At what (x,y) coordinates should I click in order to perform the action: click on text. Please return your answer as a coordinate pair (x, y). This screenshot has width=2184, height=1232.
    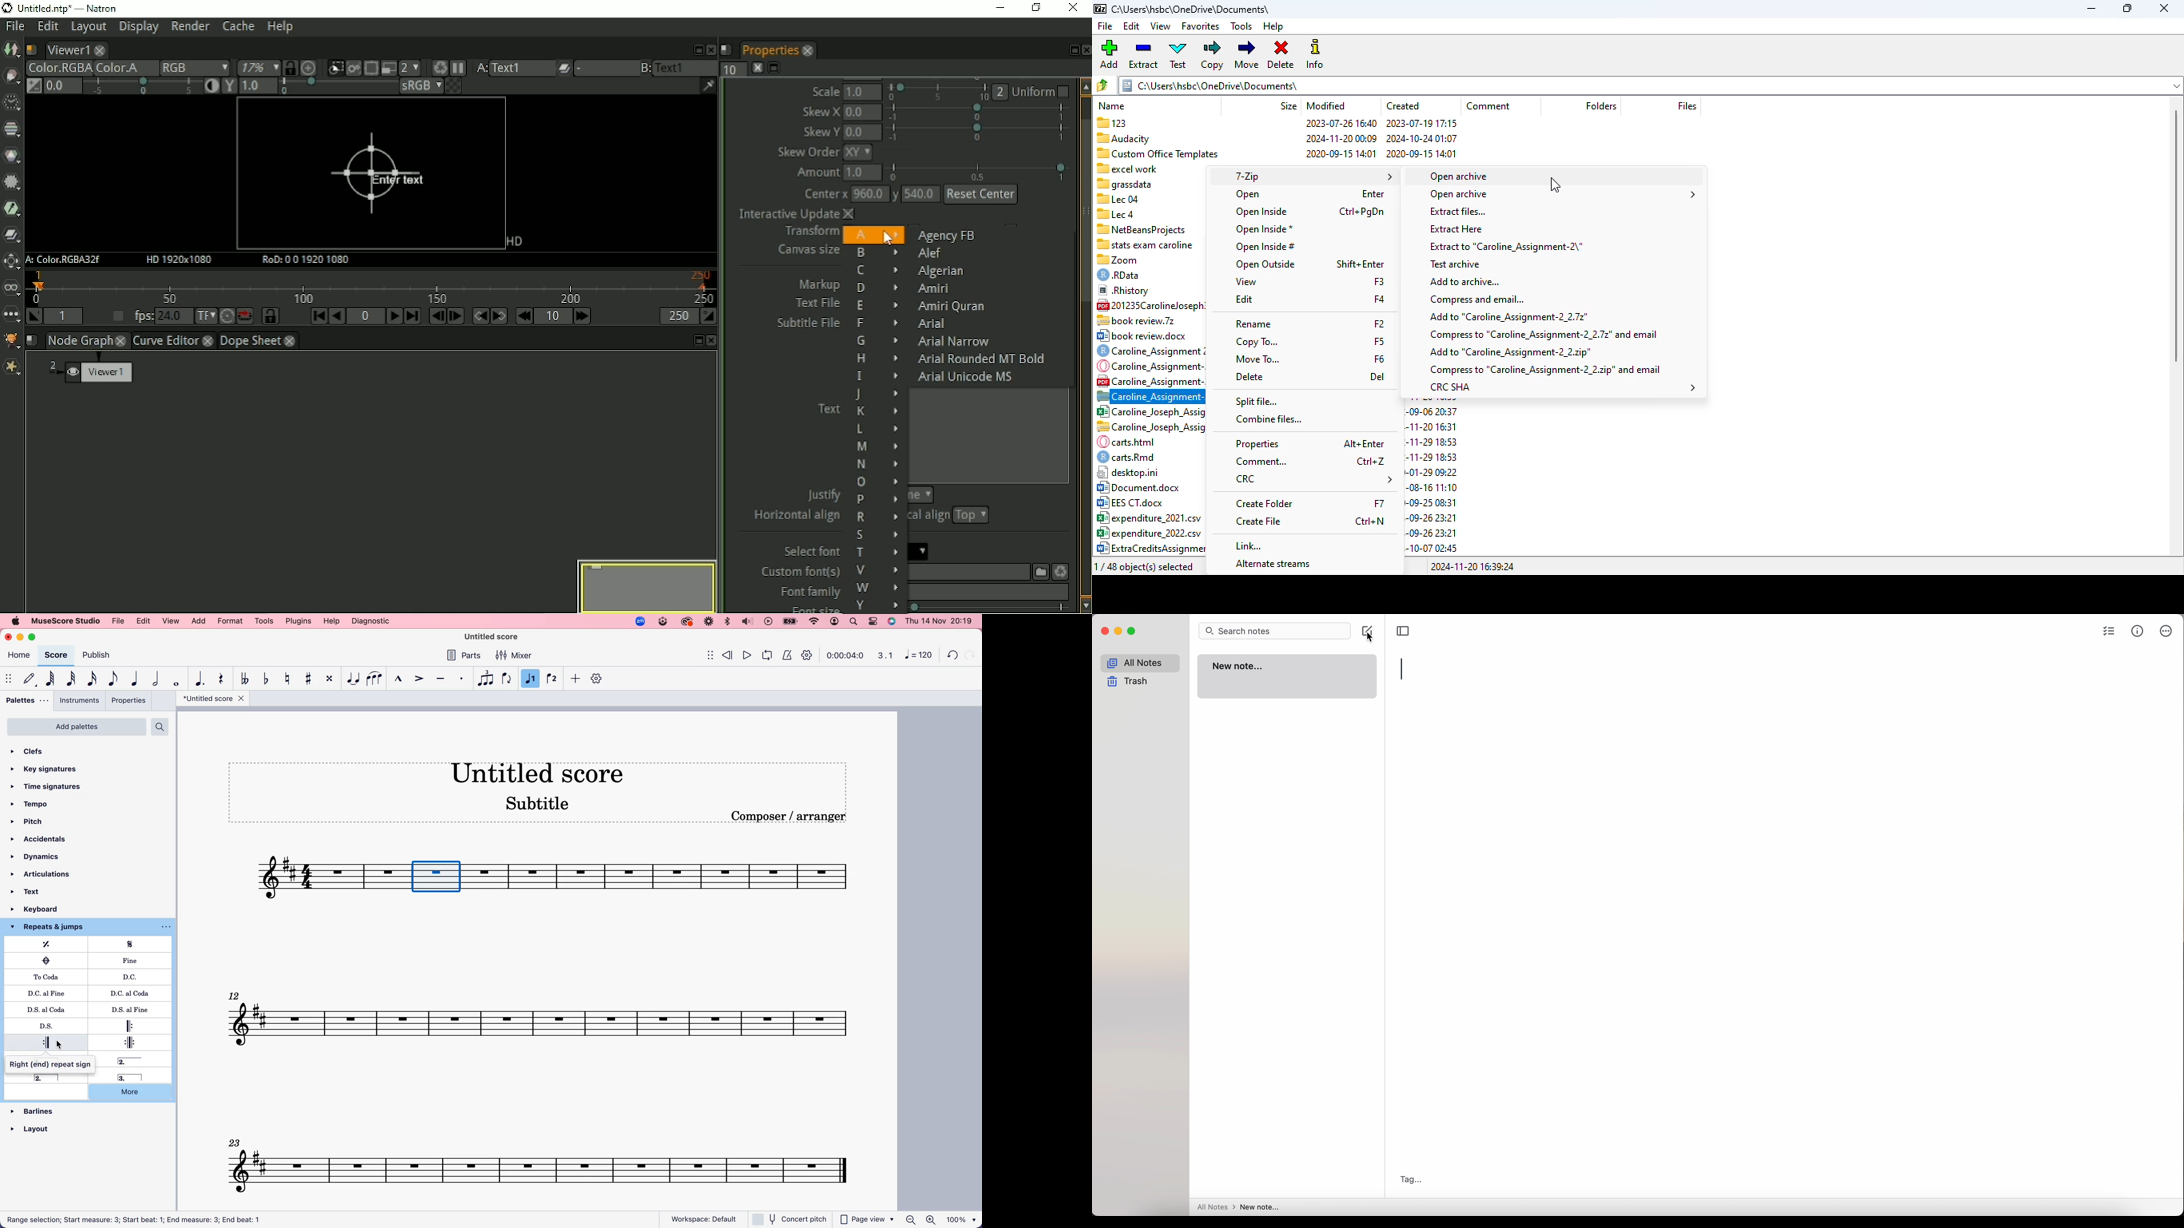
    Looking at the image, I should click on (36, 890).